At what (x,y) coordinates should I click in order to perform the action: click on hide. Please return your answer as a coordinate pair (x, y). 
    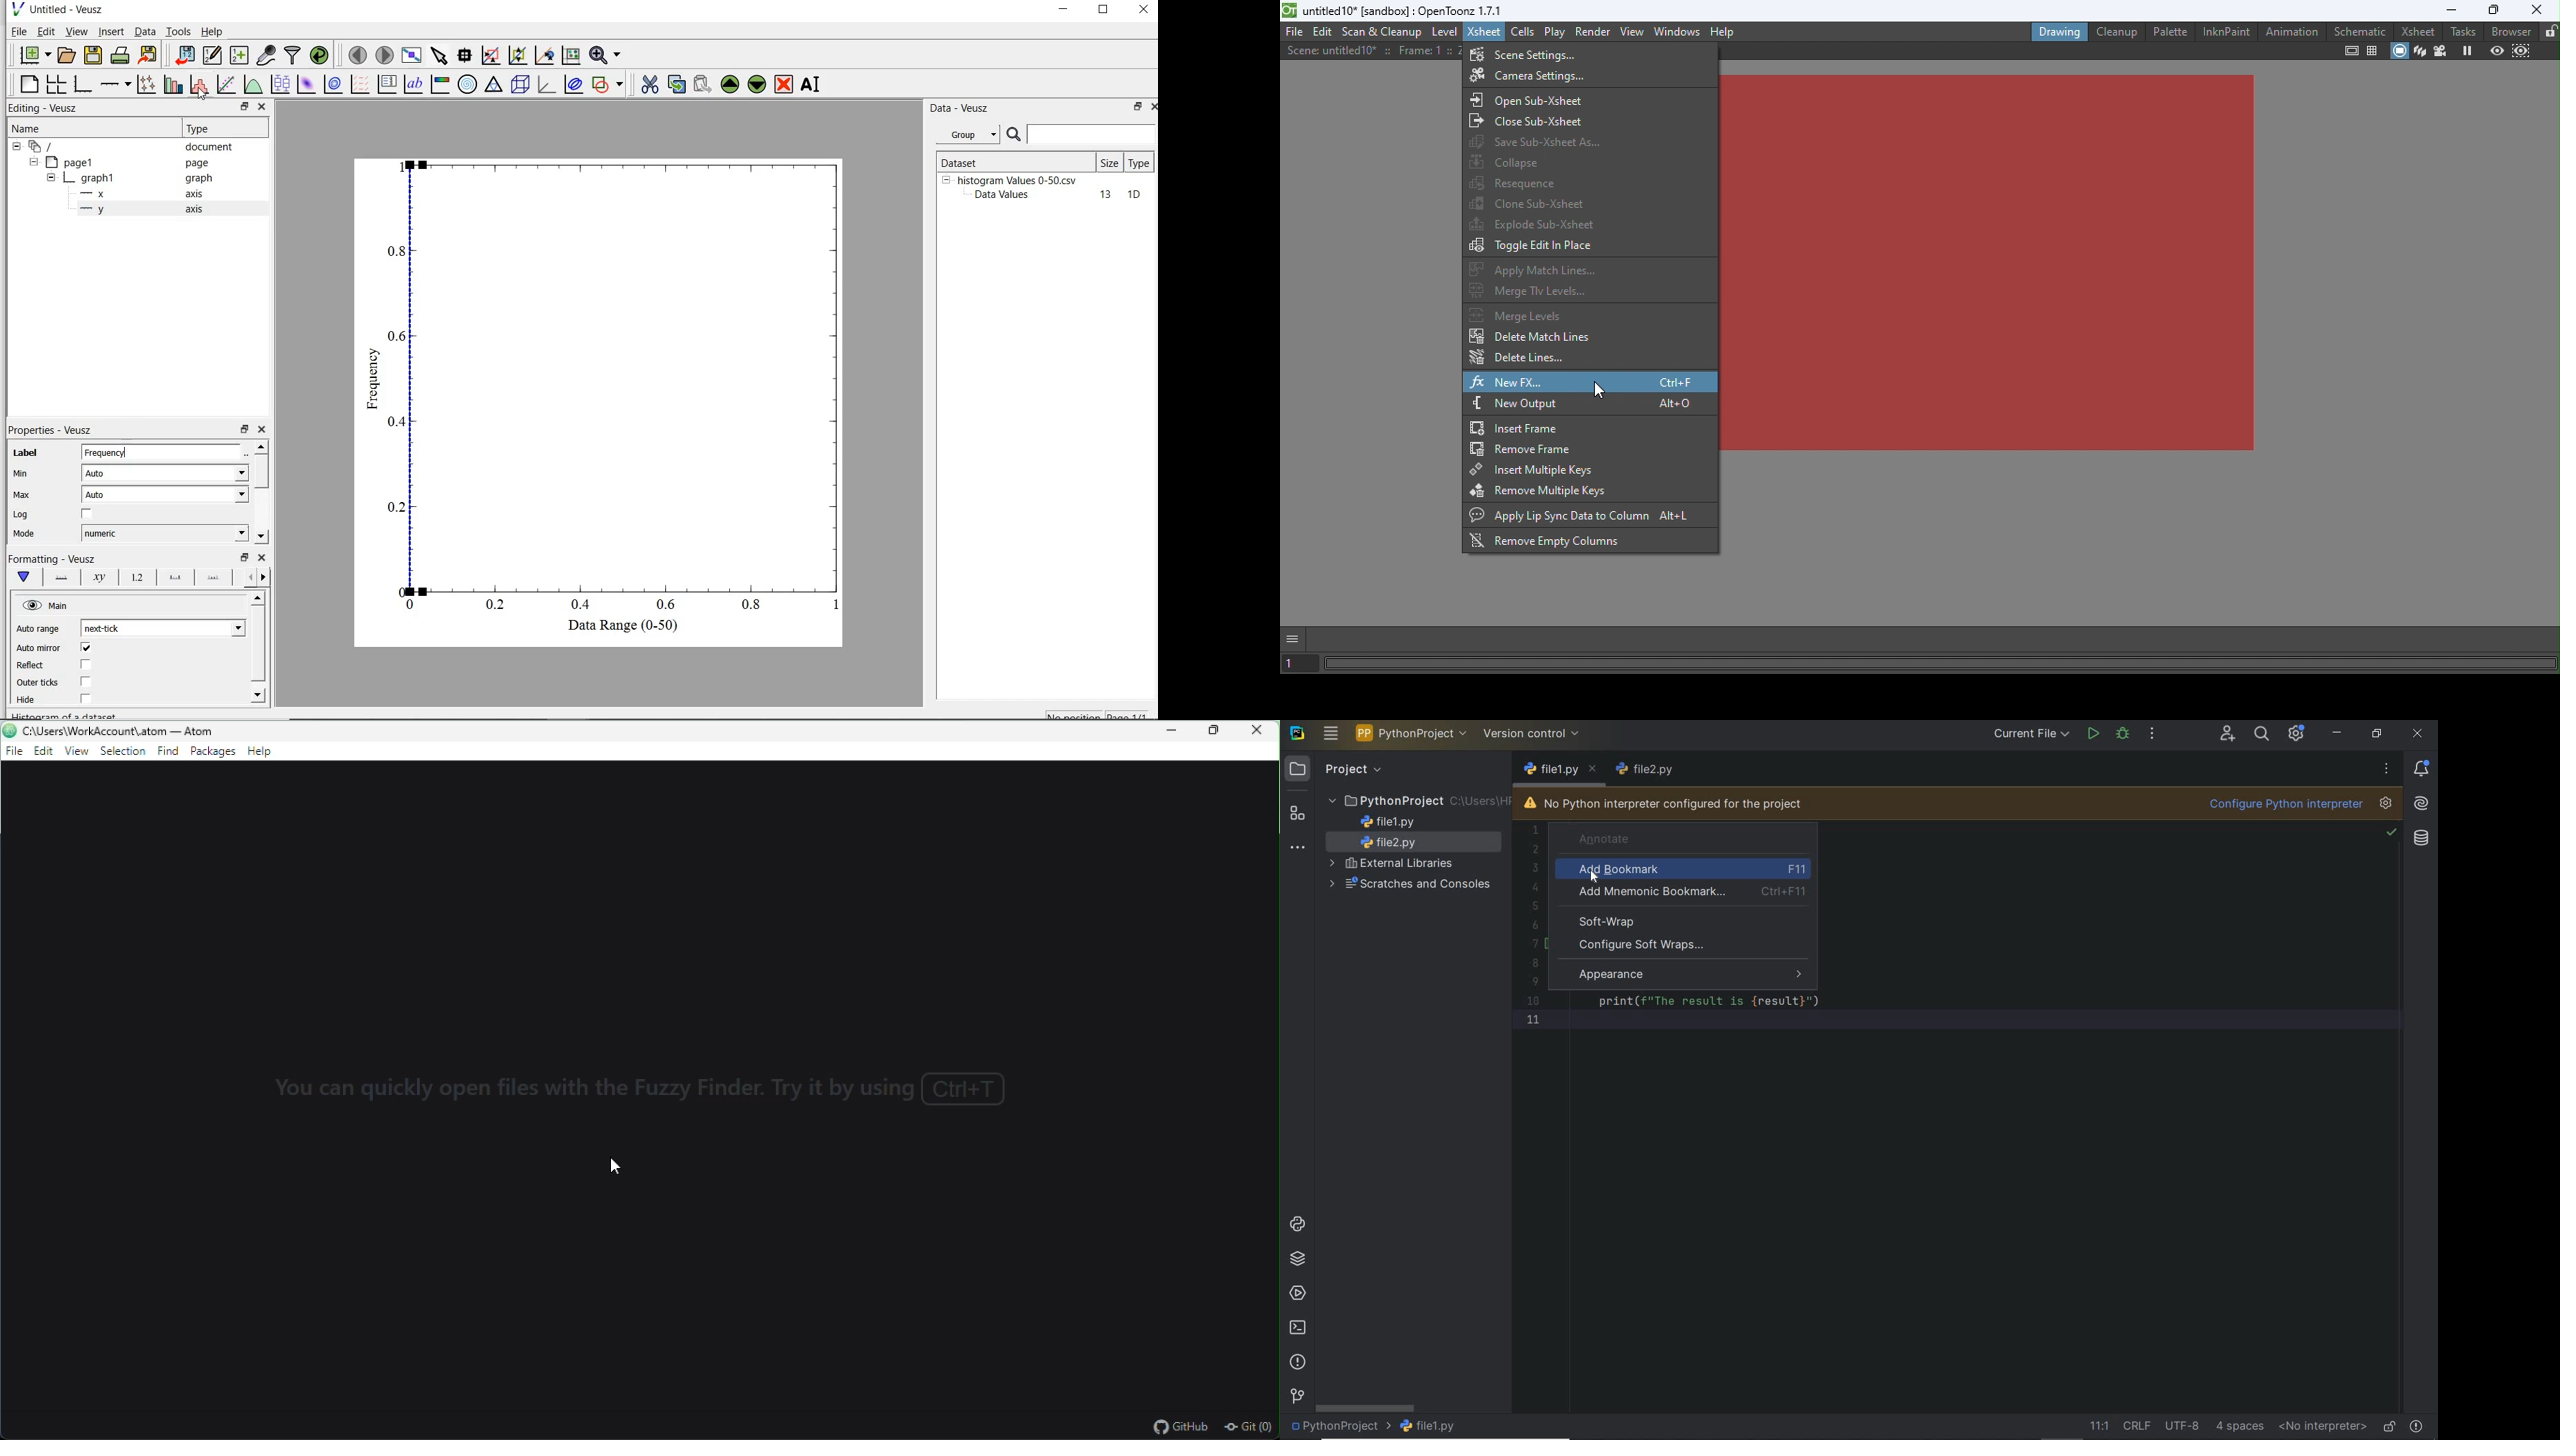
    Looking at the image, I should click on (32, 162).